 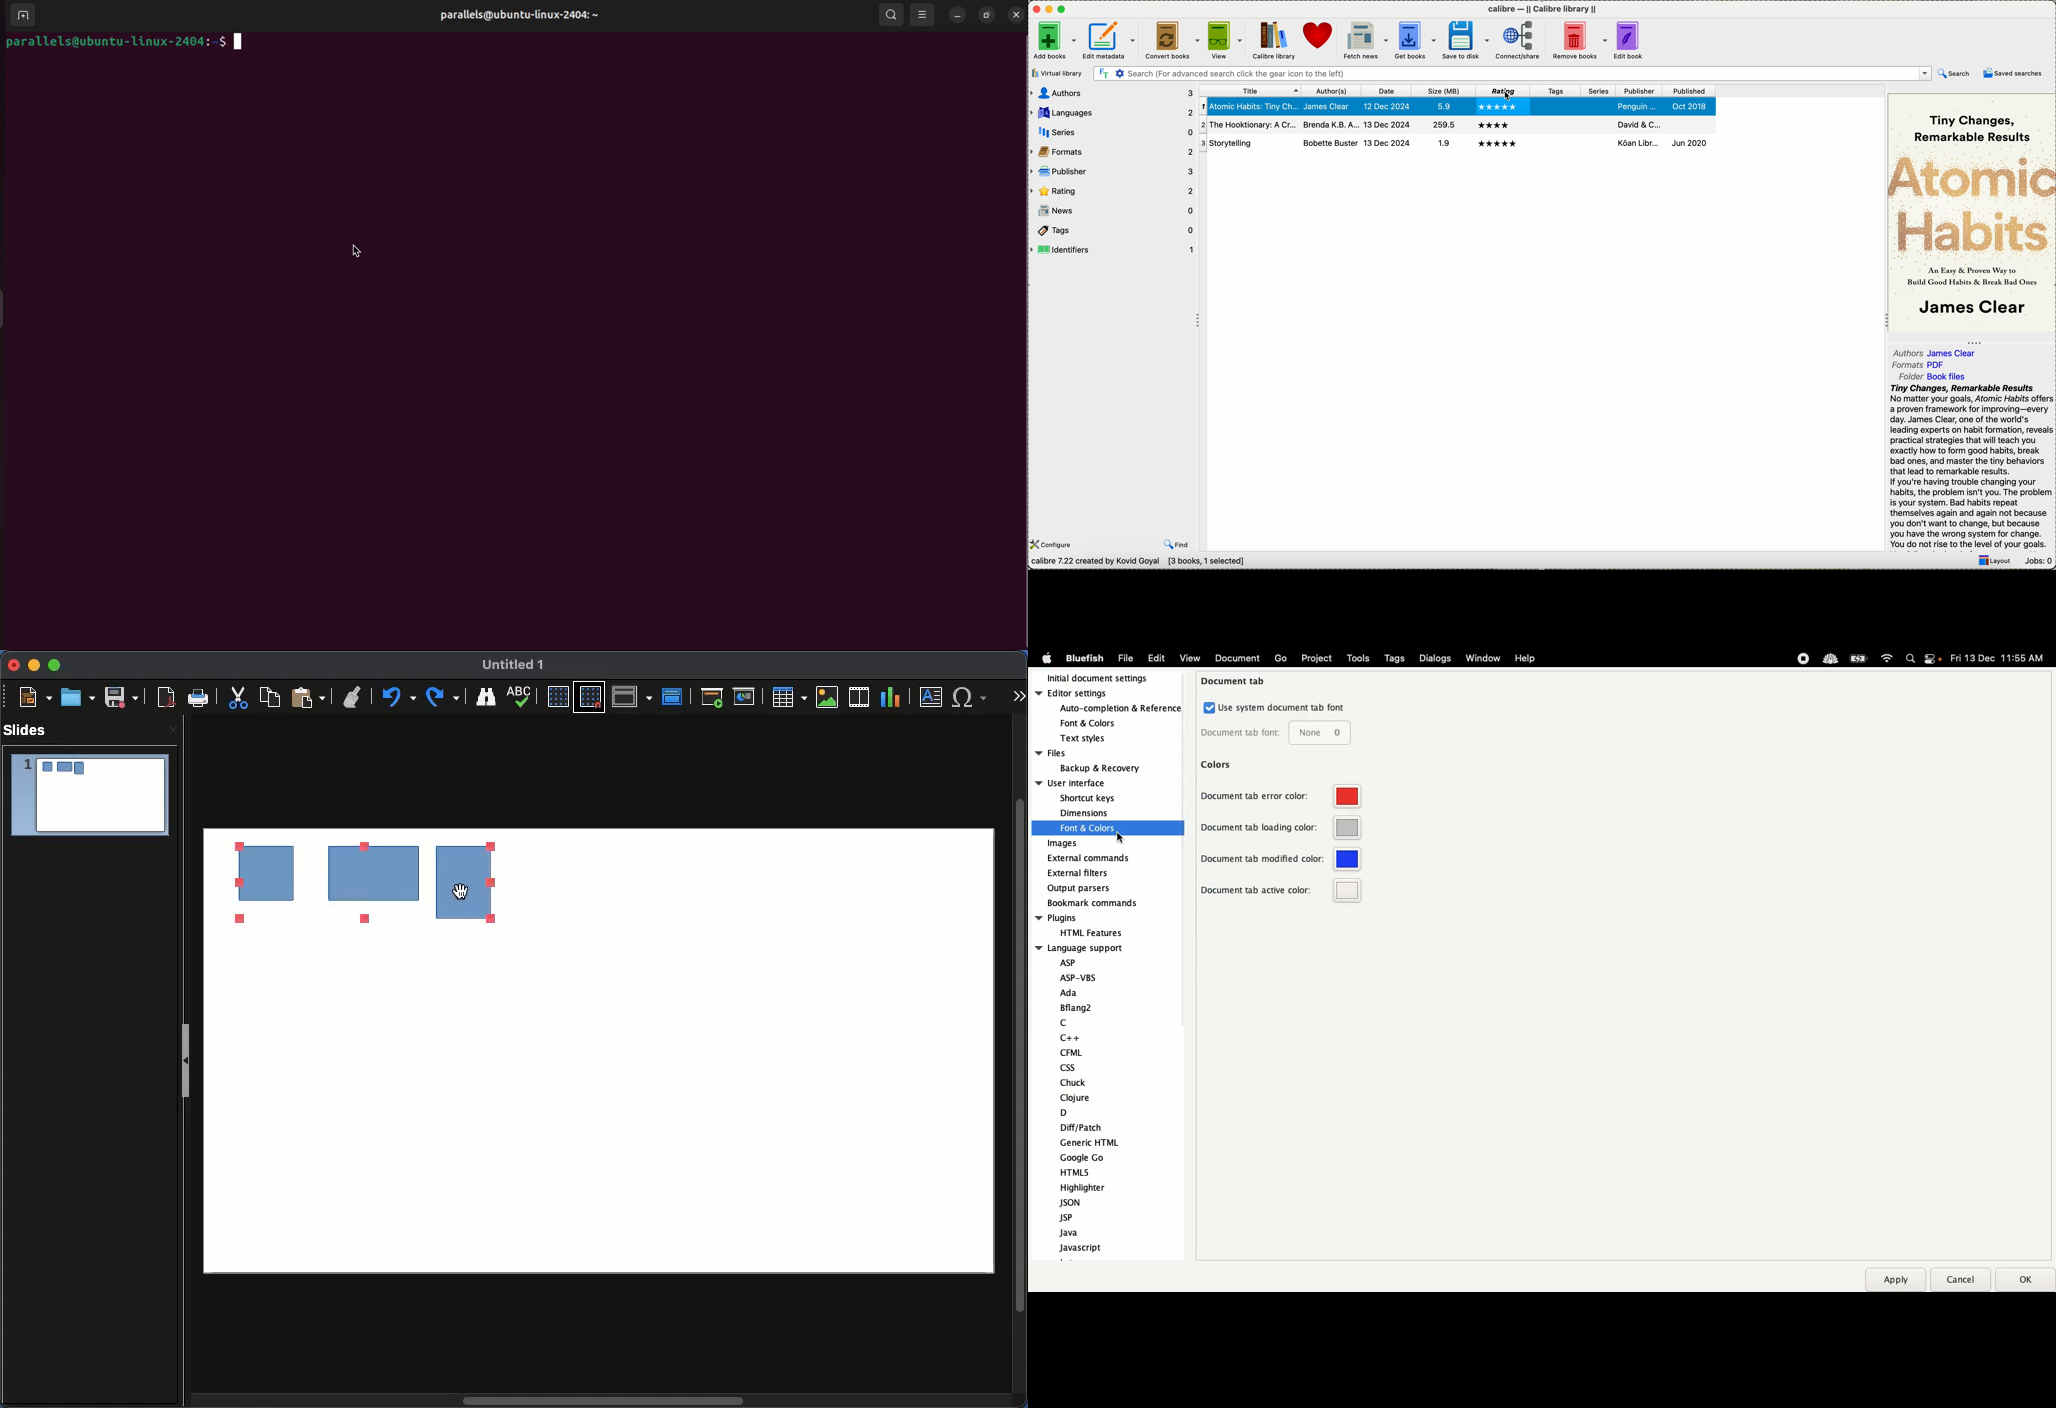 What do you see at coordinates (1098, 769) in the screenshot?
I see `backup & recovery` at bounding box center [1098, 769].